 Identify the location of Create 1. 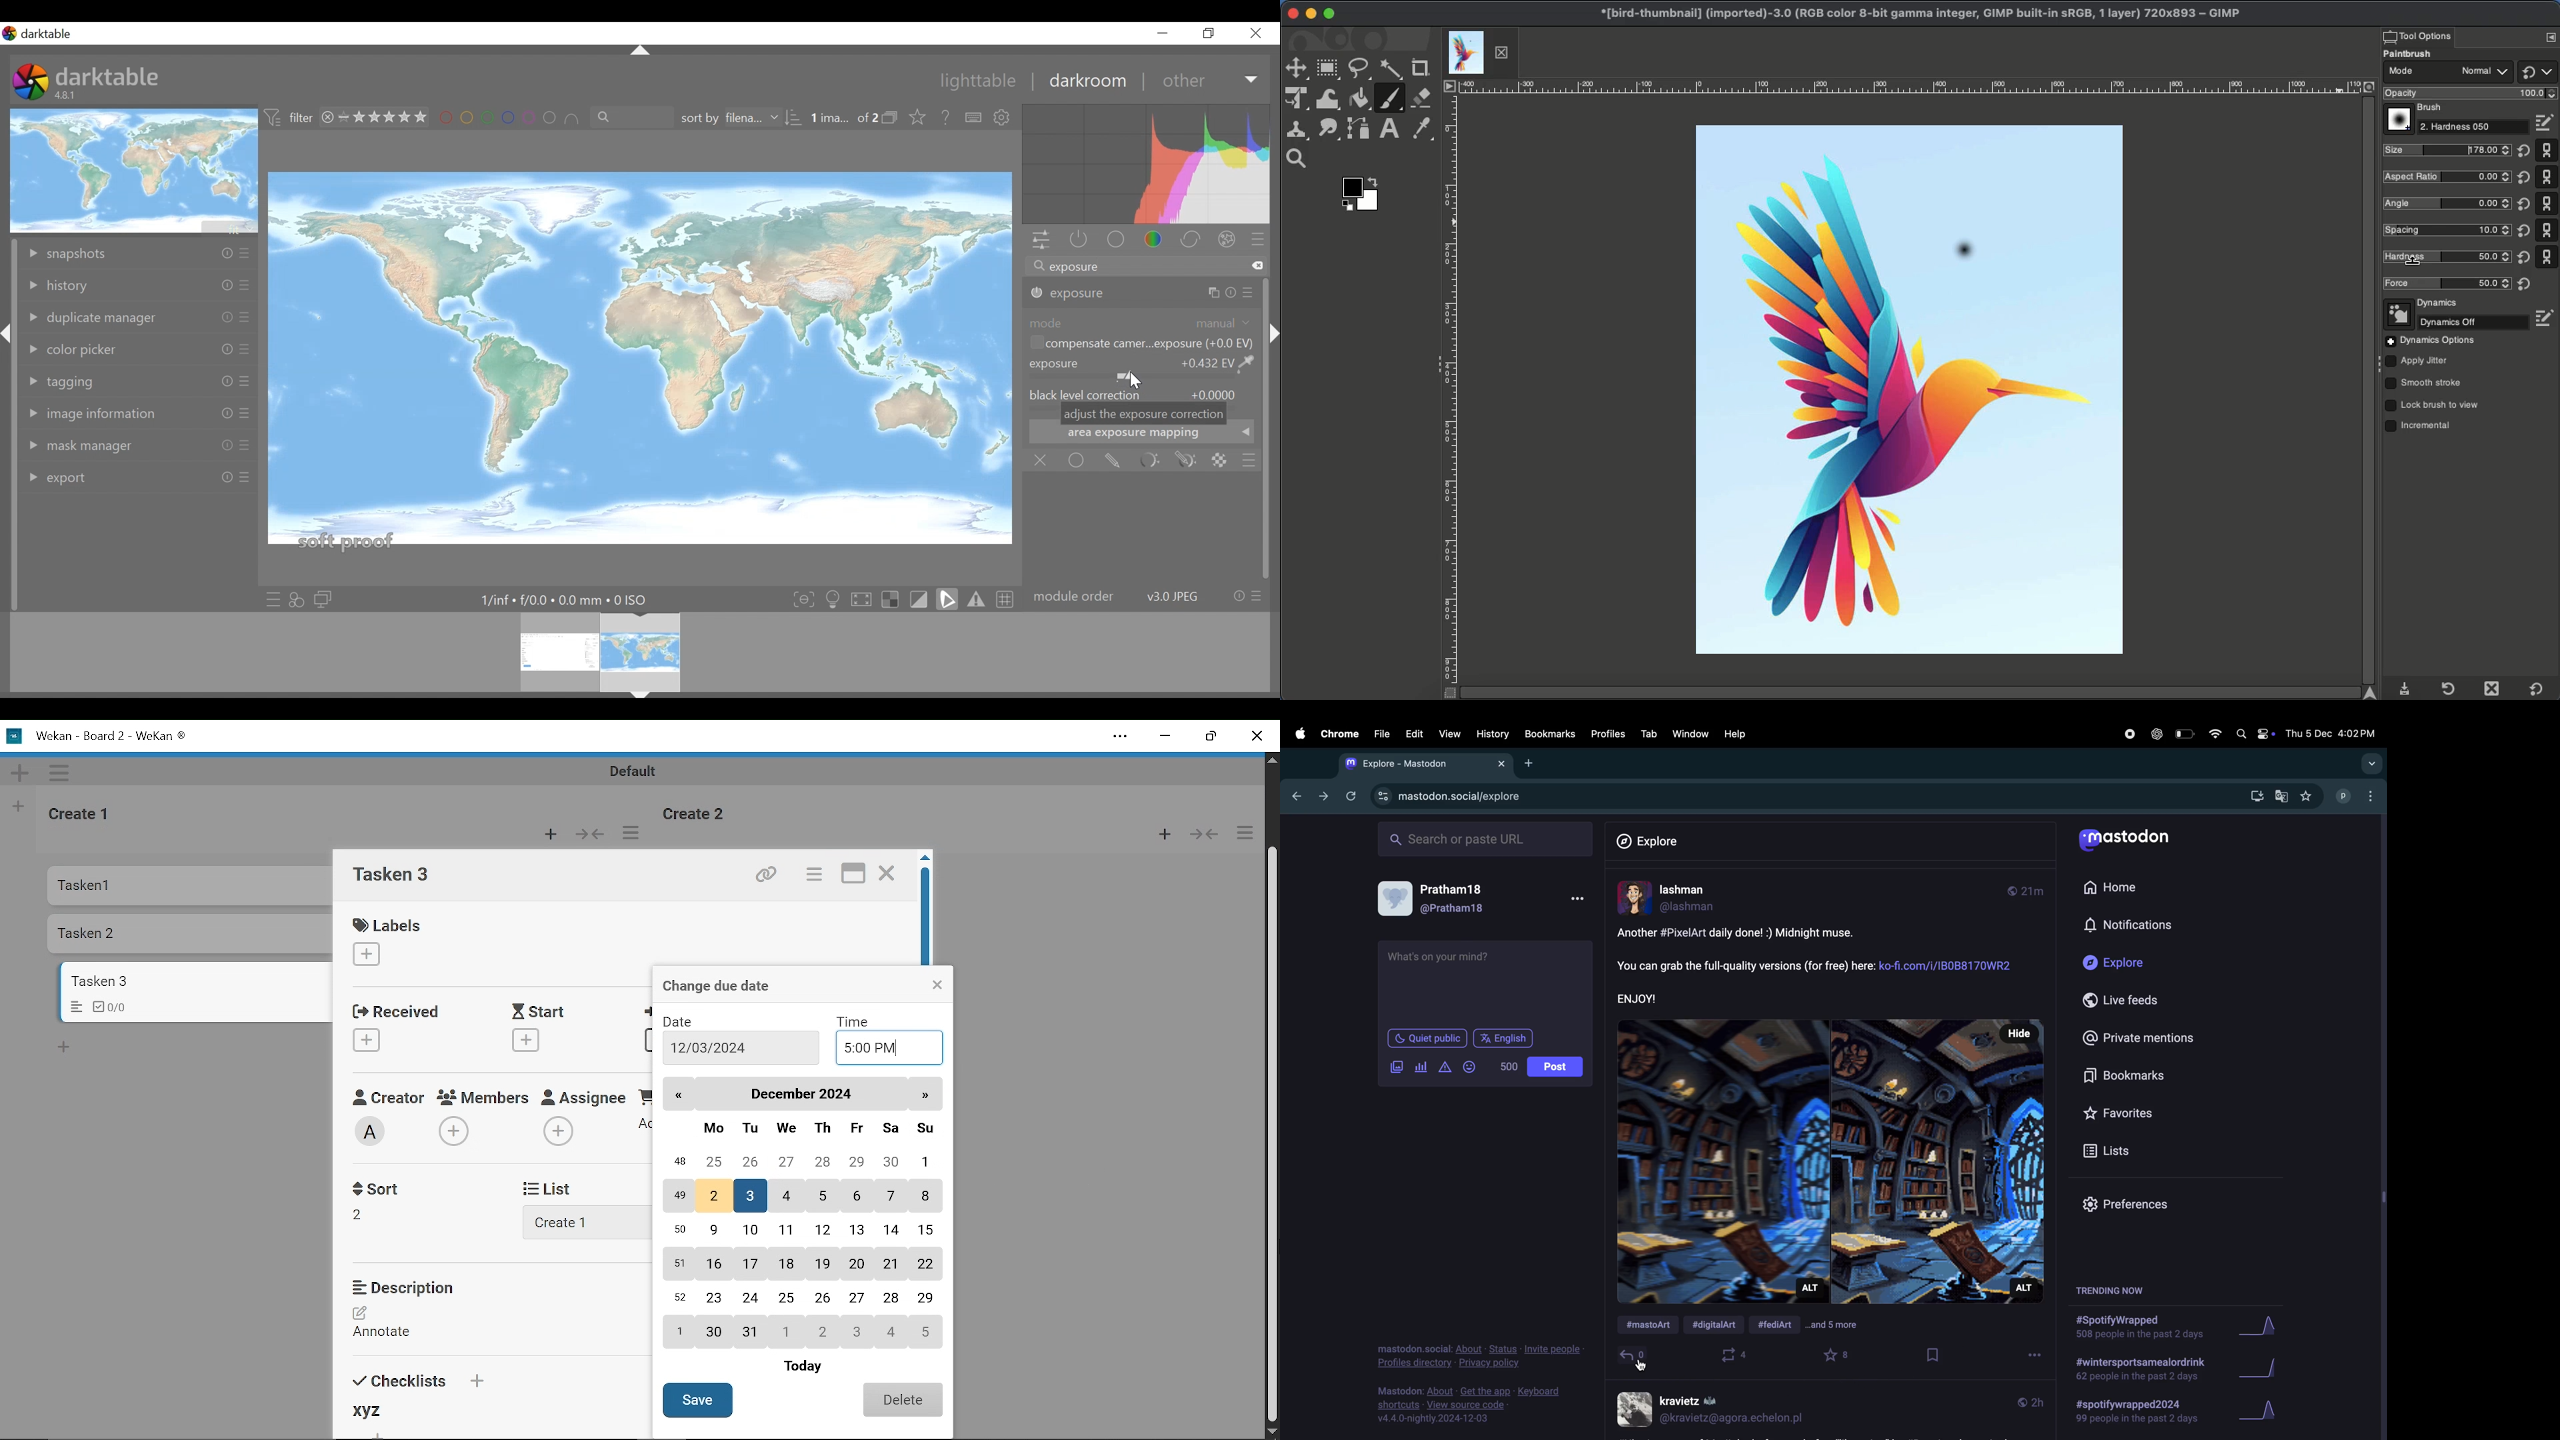
(81, 812).